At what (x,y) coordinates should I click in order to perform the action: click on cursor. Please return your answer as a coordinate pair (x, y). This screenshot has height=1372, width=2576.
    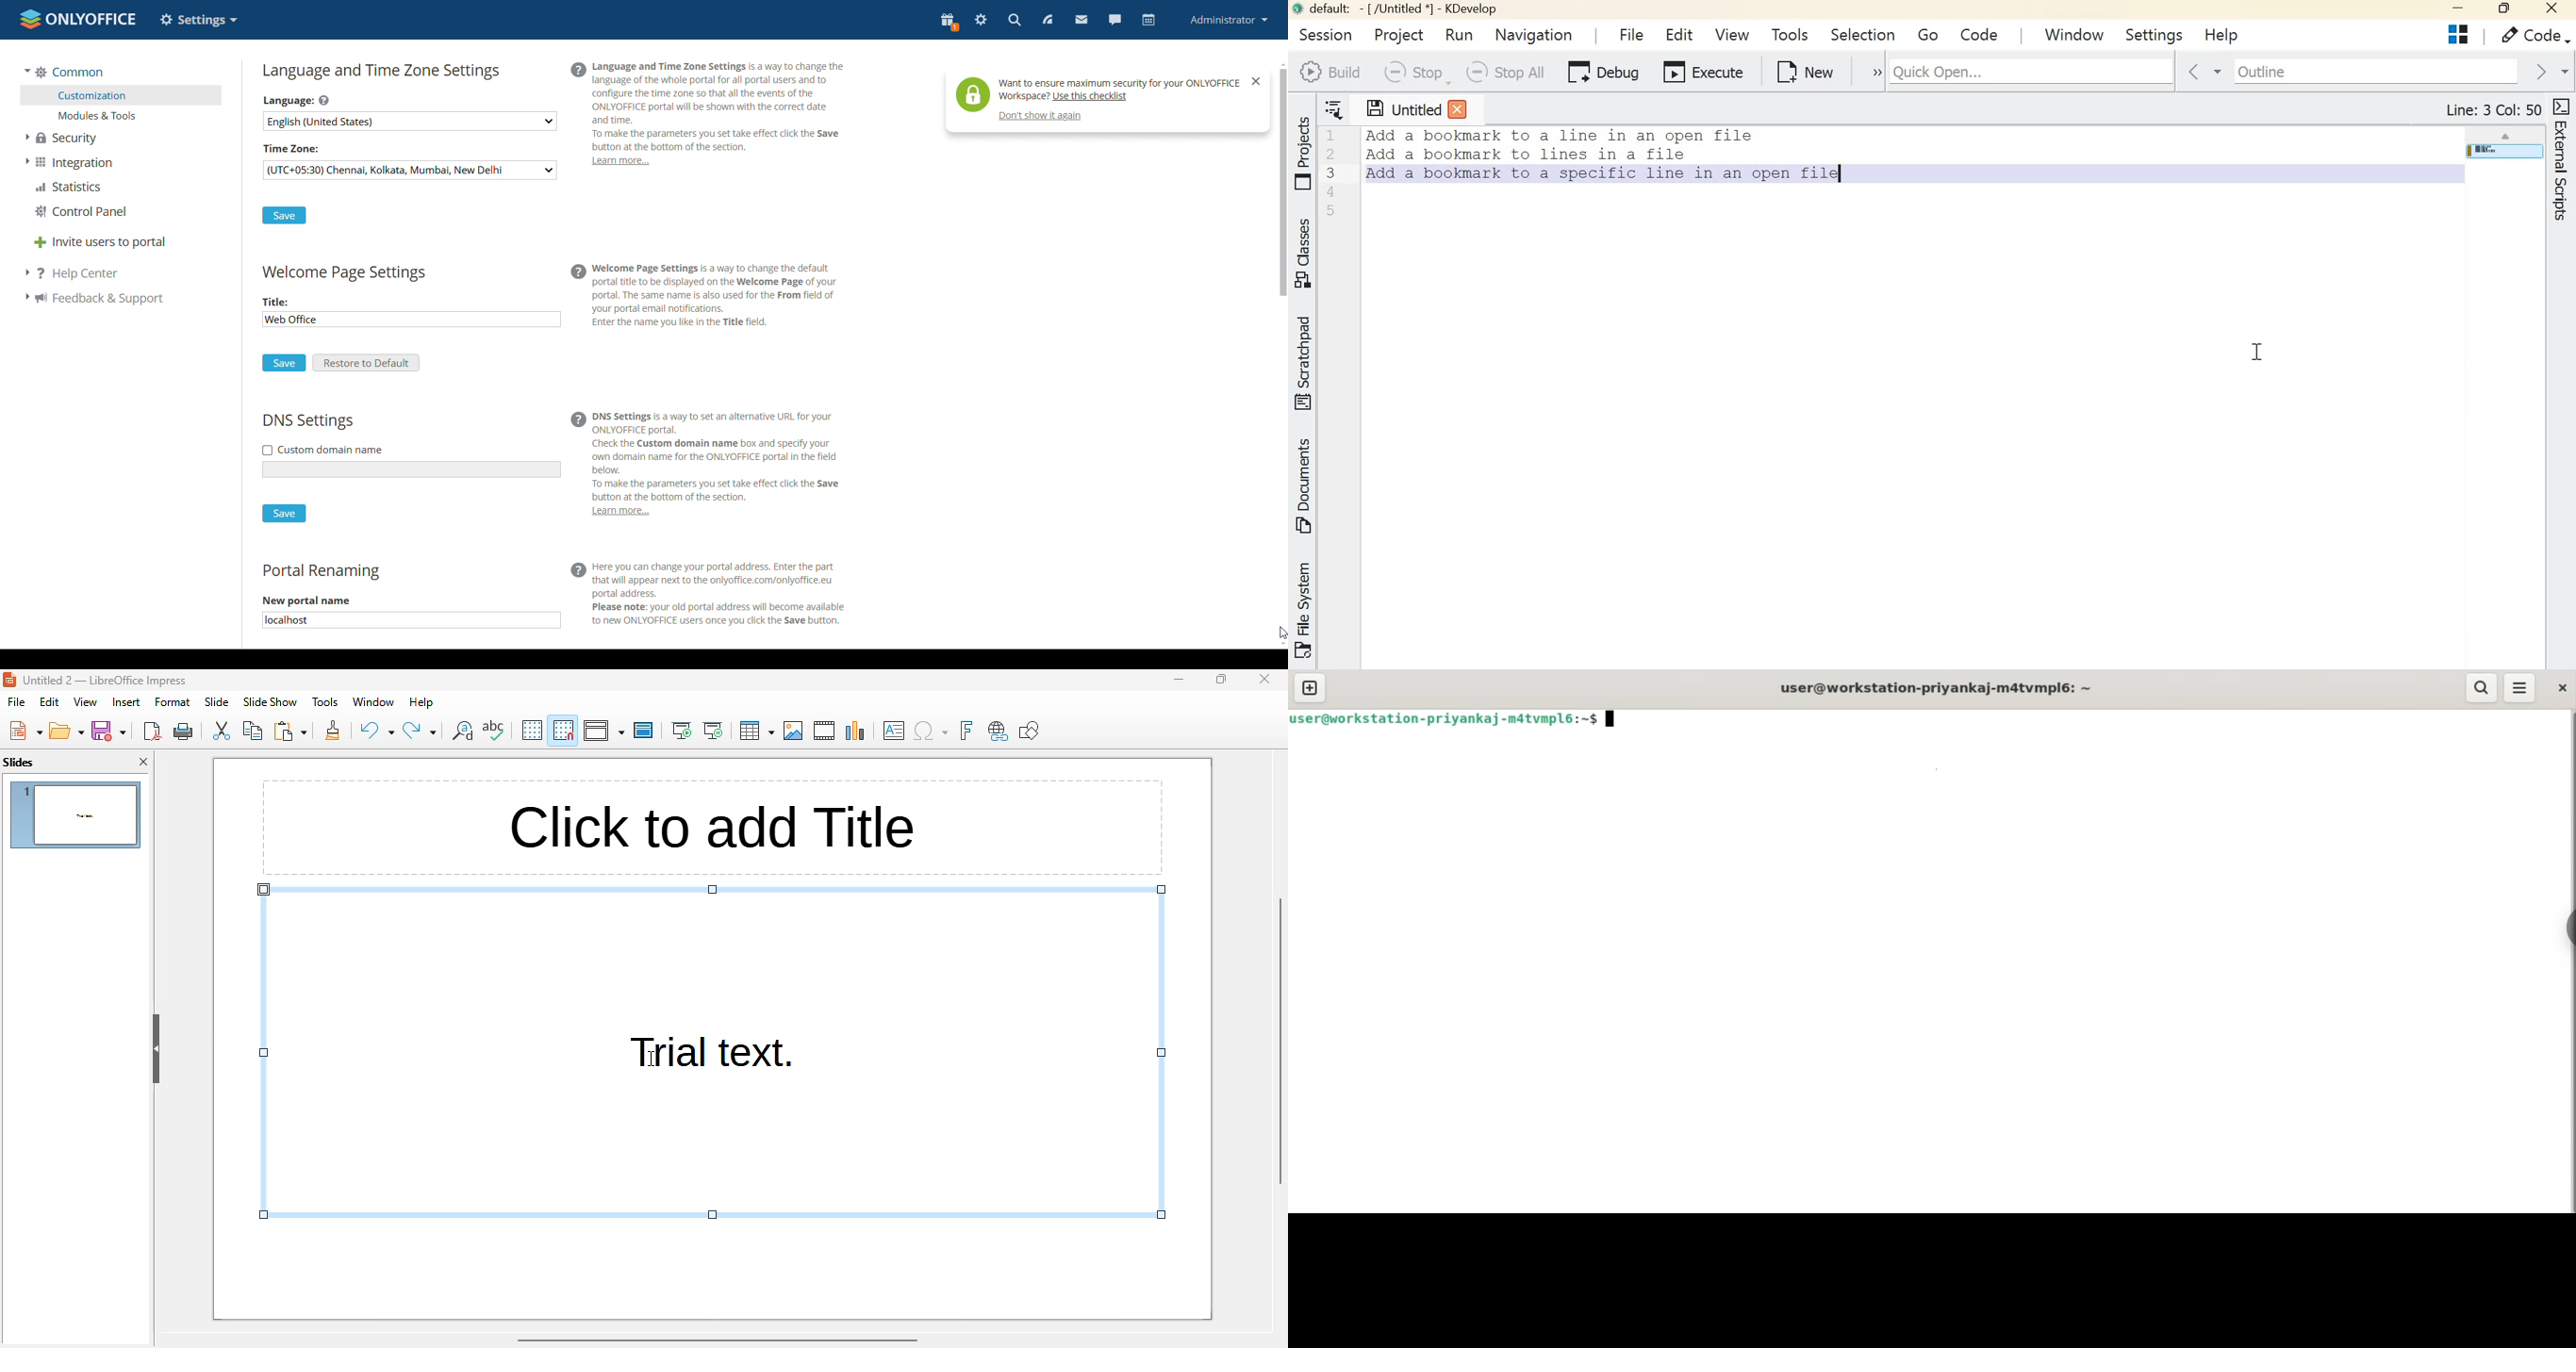
    Looking at the image, I should click on (651, 1059).